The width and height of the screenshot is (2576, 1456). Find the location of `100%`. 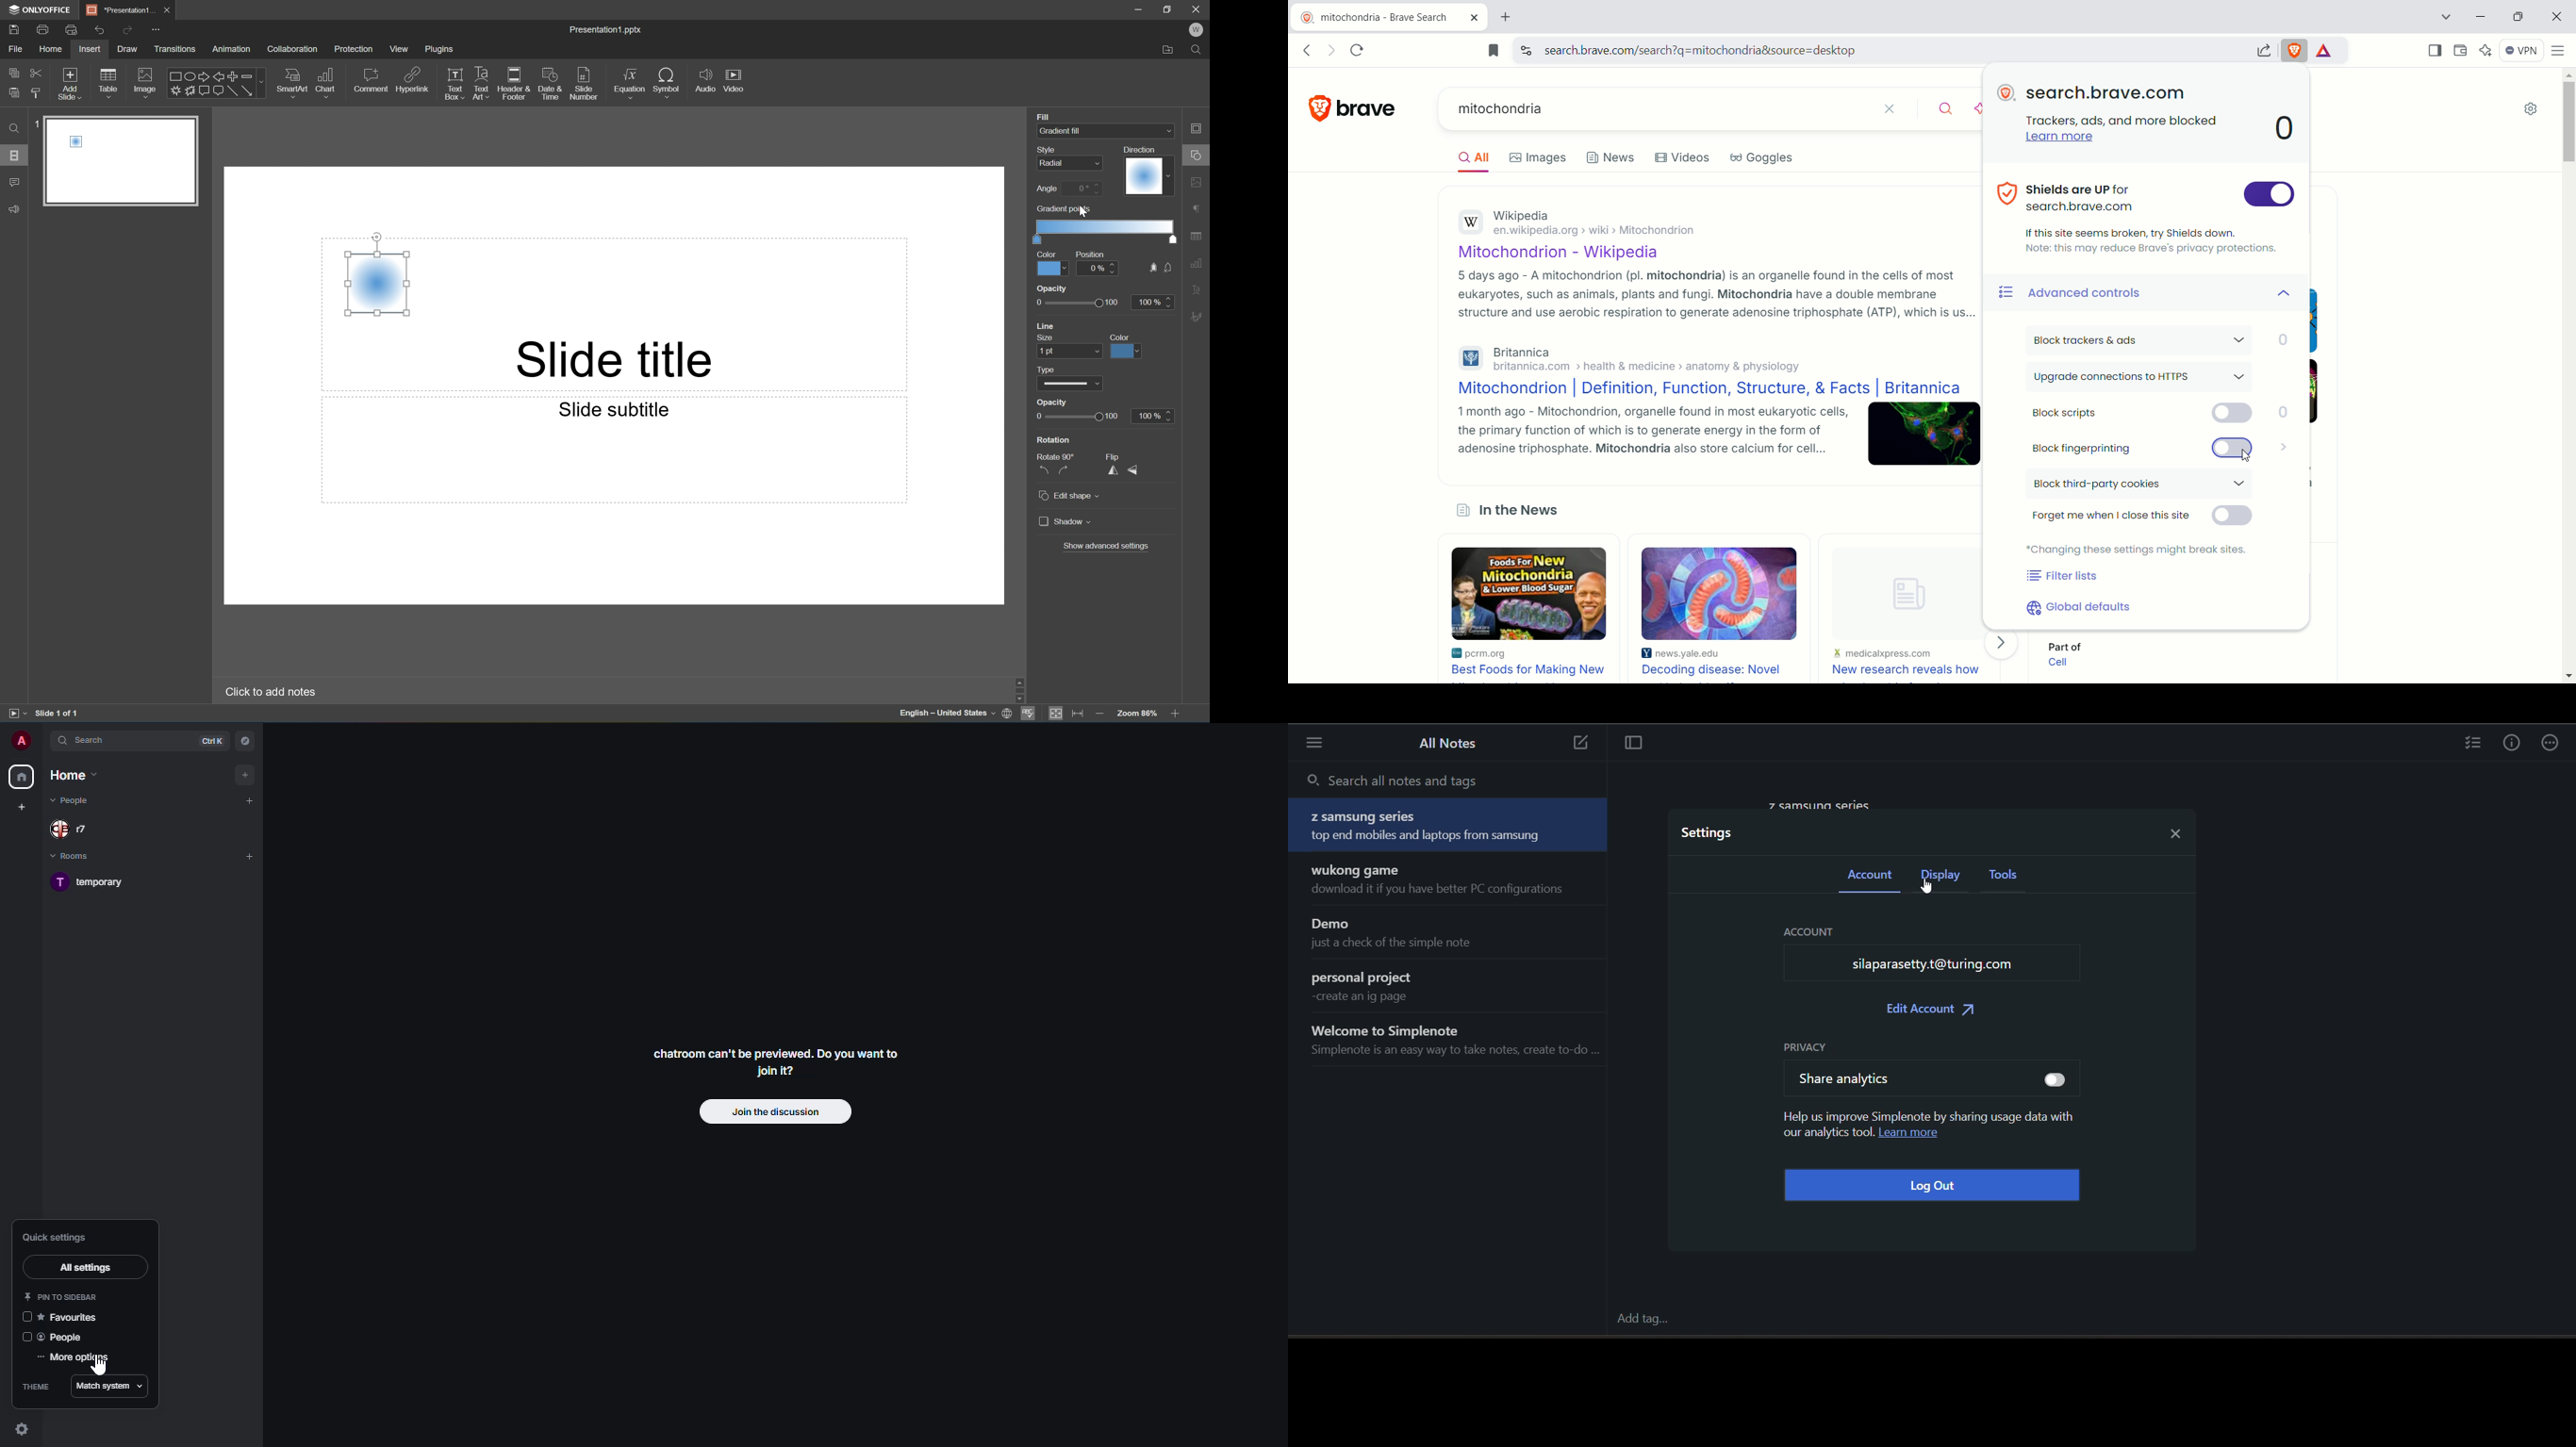

100% is located at coordinates (1153, 418).